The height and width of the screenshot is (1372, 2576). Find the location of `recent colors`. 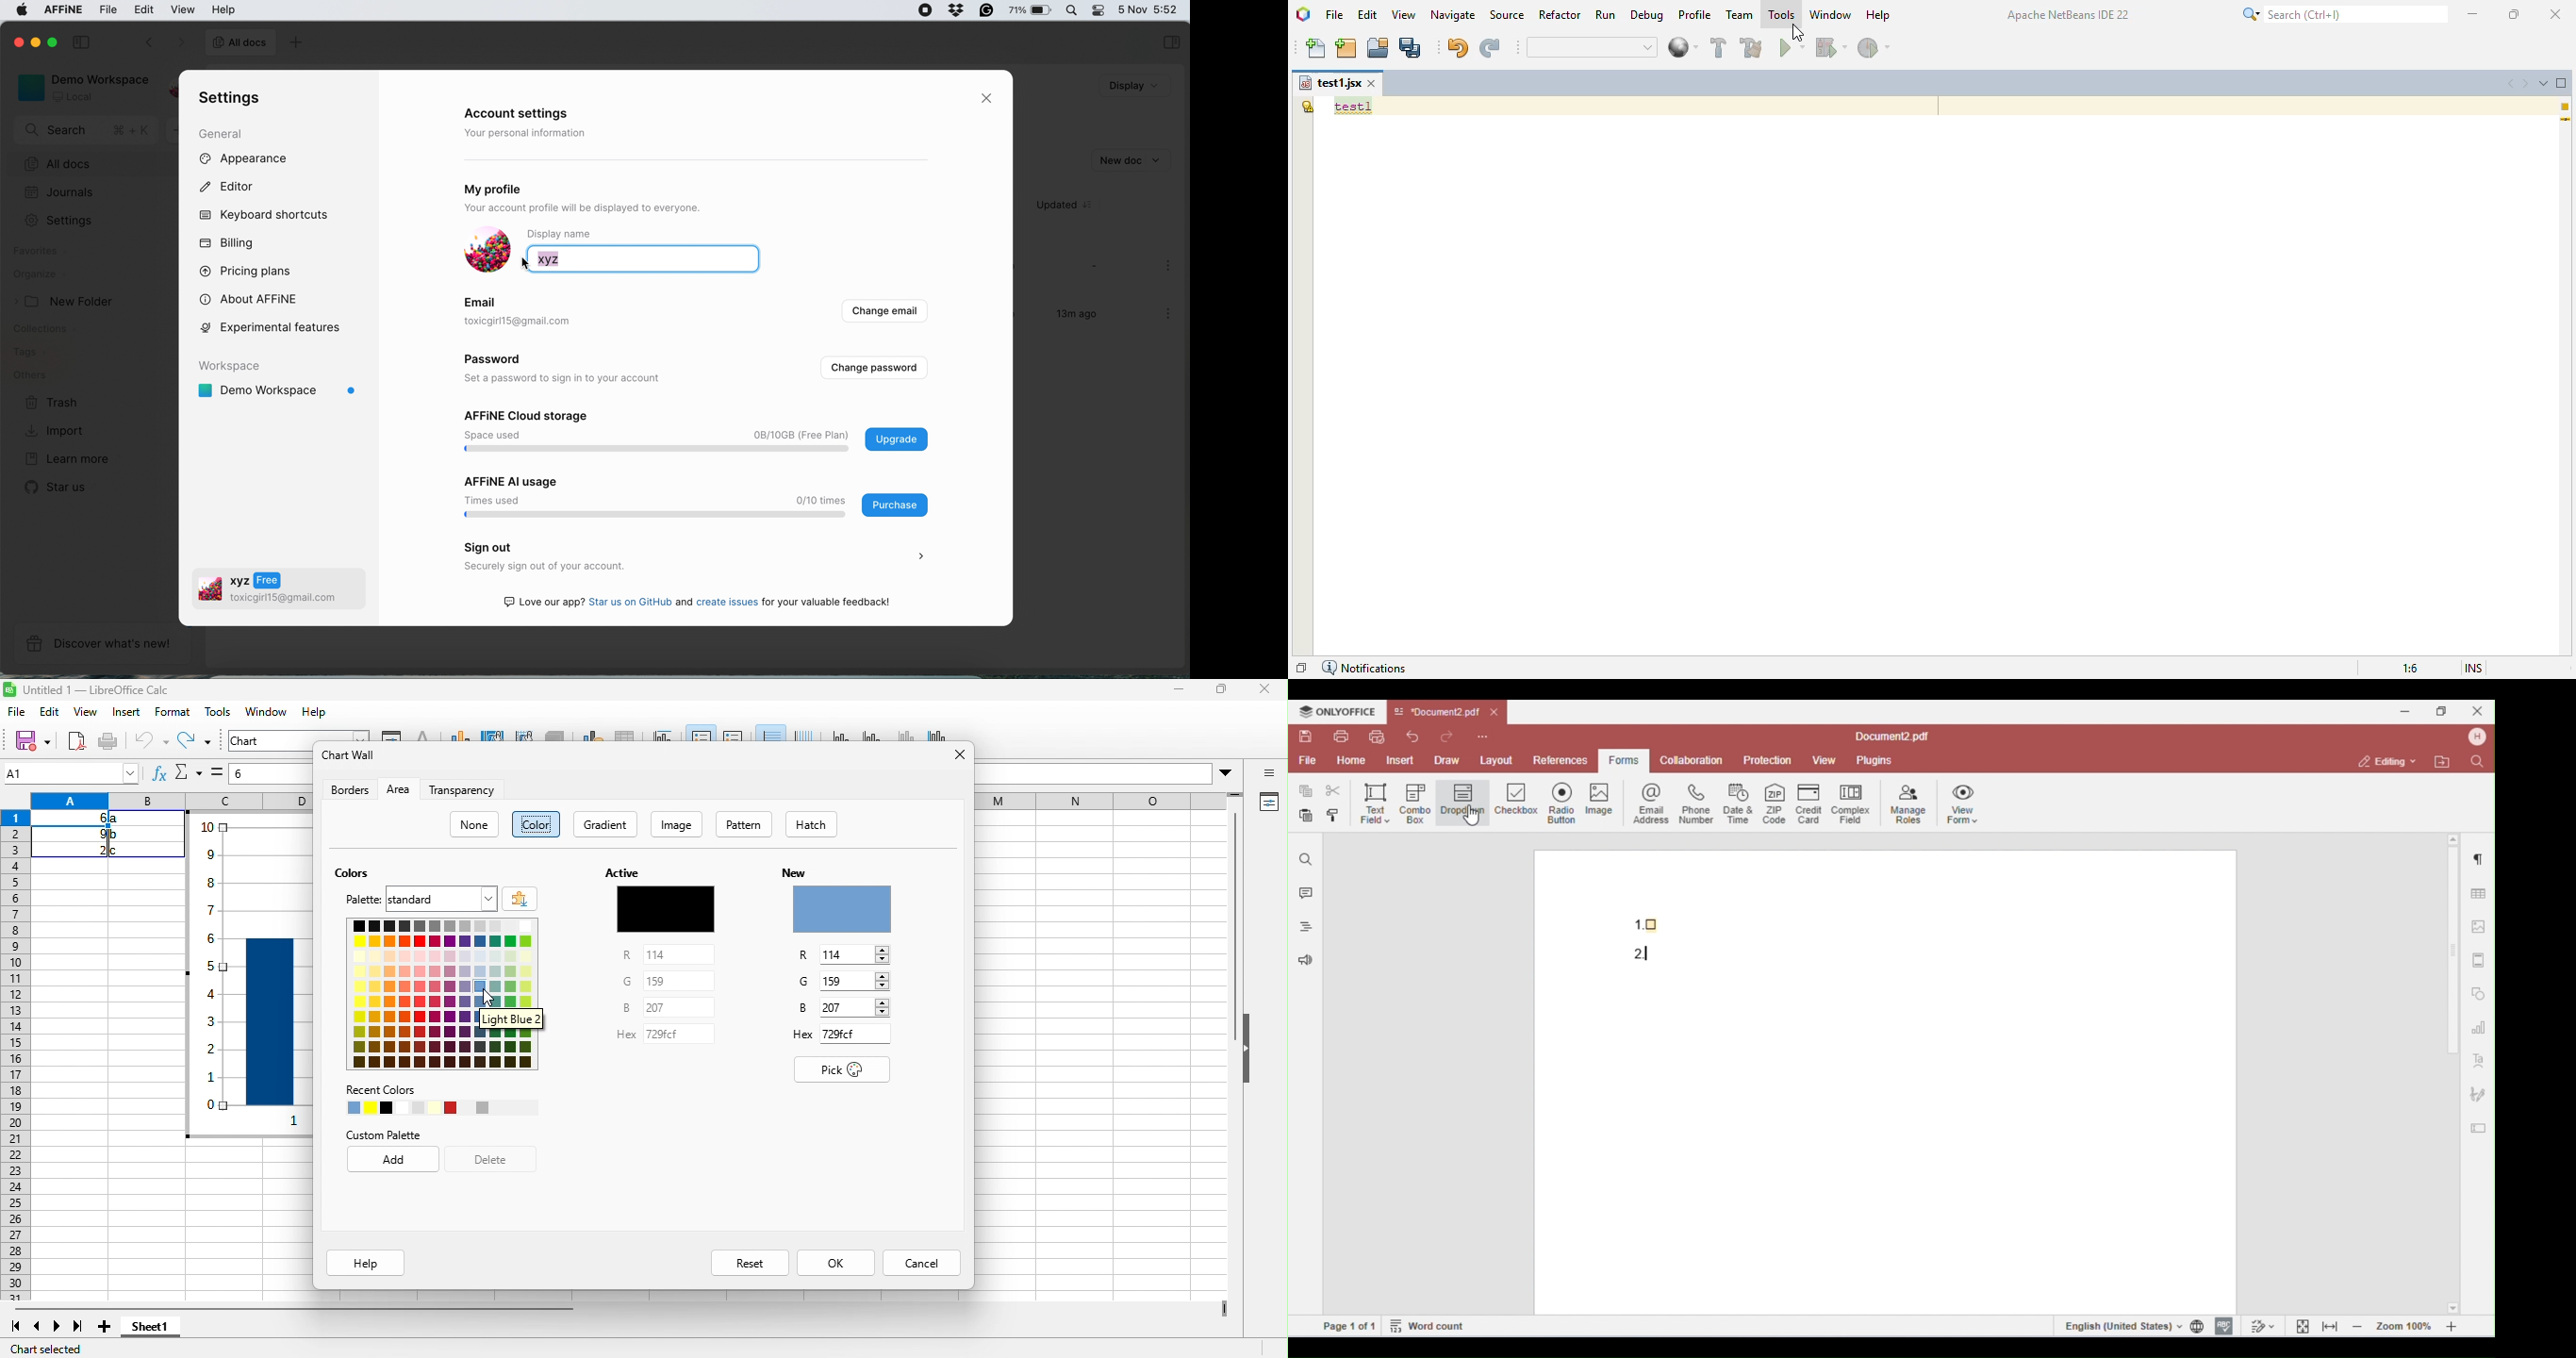

recent colors is located at coordinates (384, 1088).